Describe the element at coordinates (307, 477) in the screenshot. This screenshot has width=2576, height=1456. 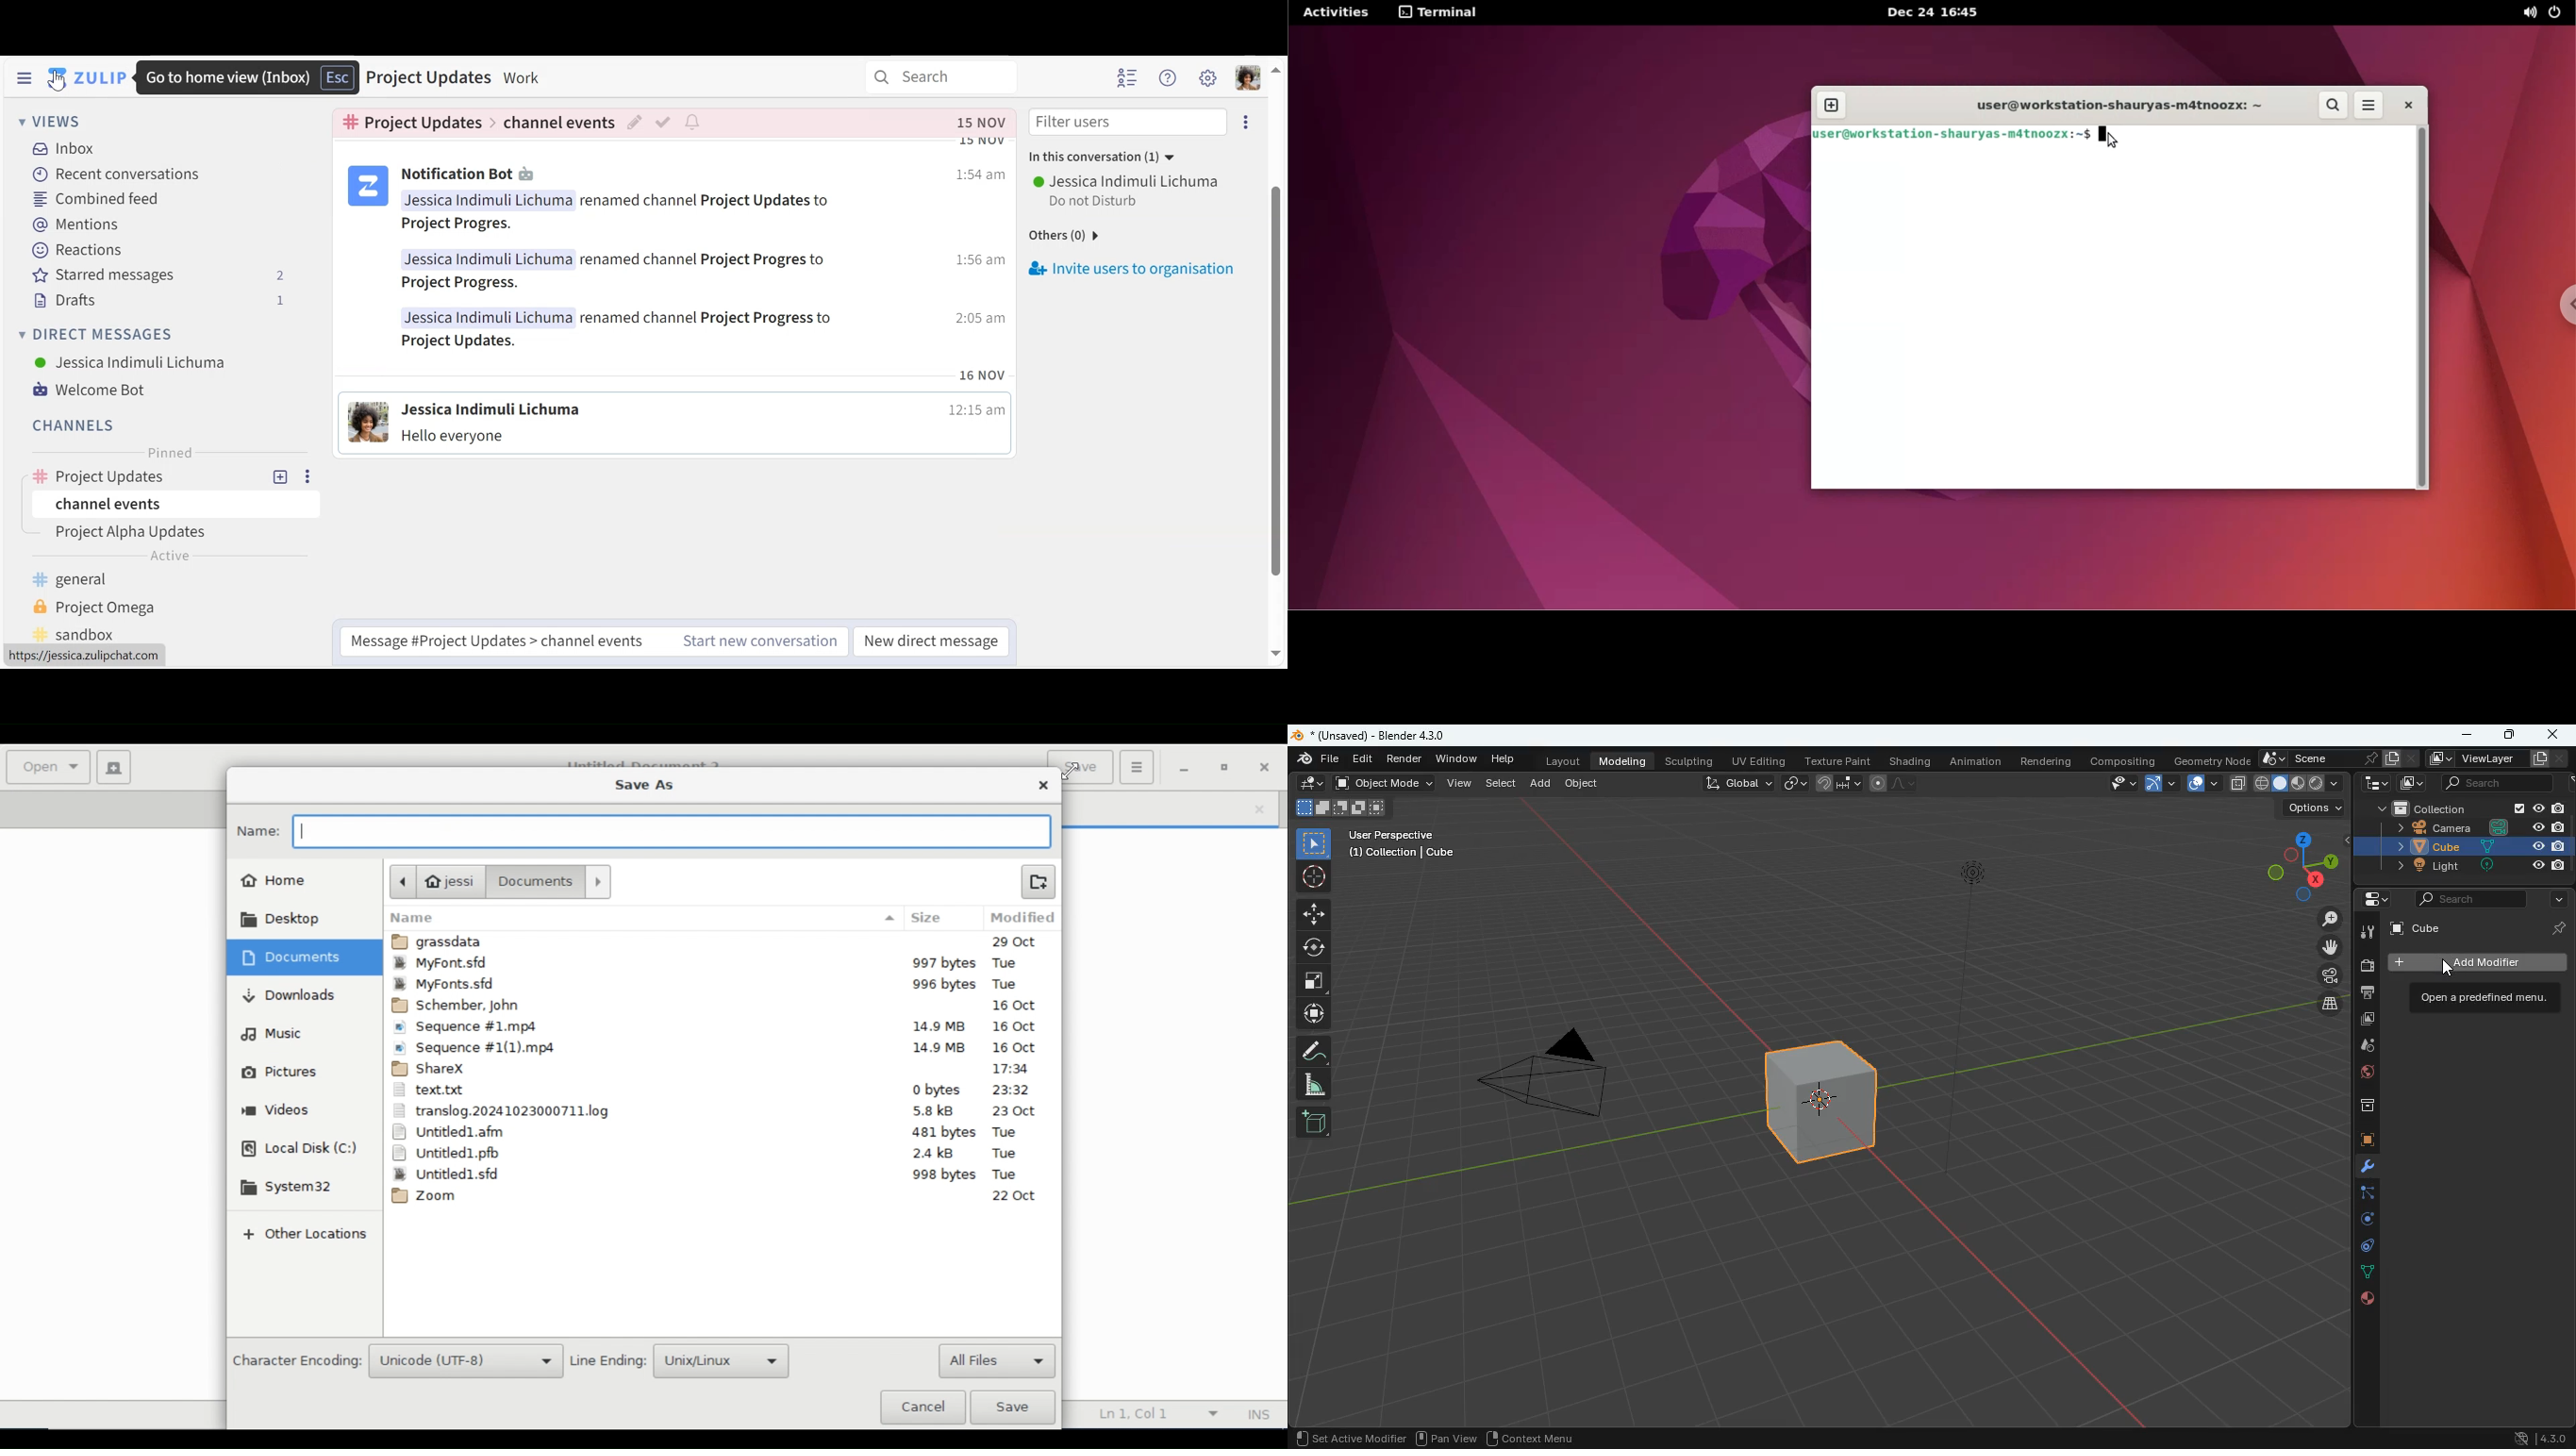
I see `ellipsis` at that location.